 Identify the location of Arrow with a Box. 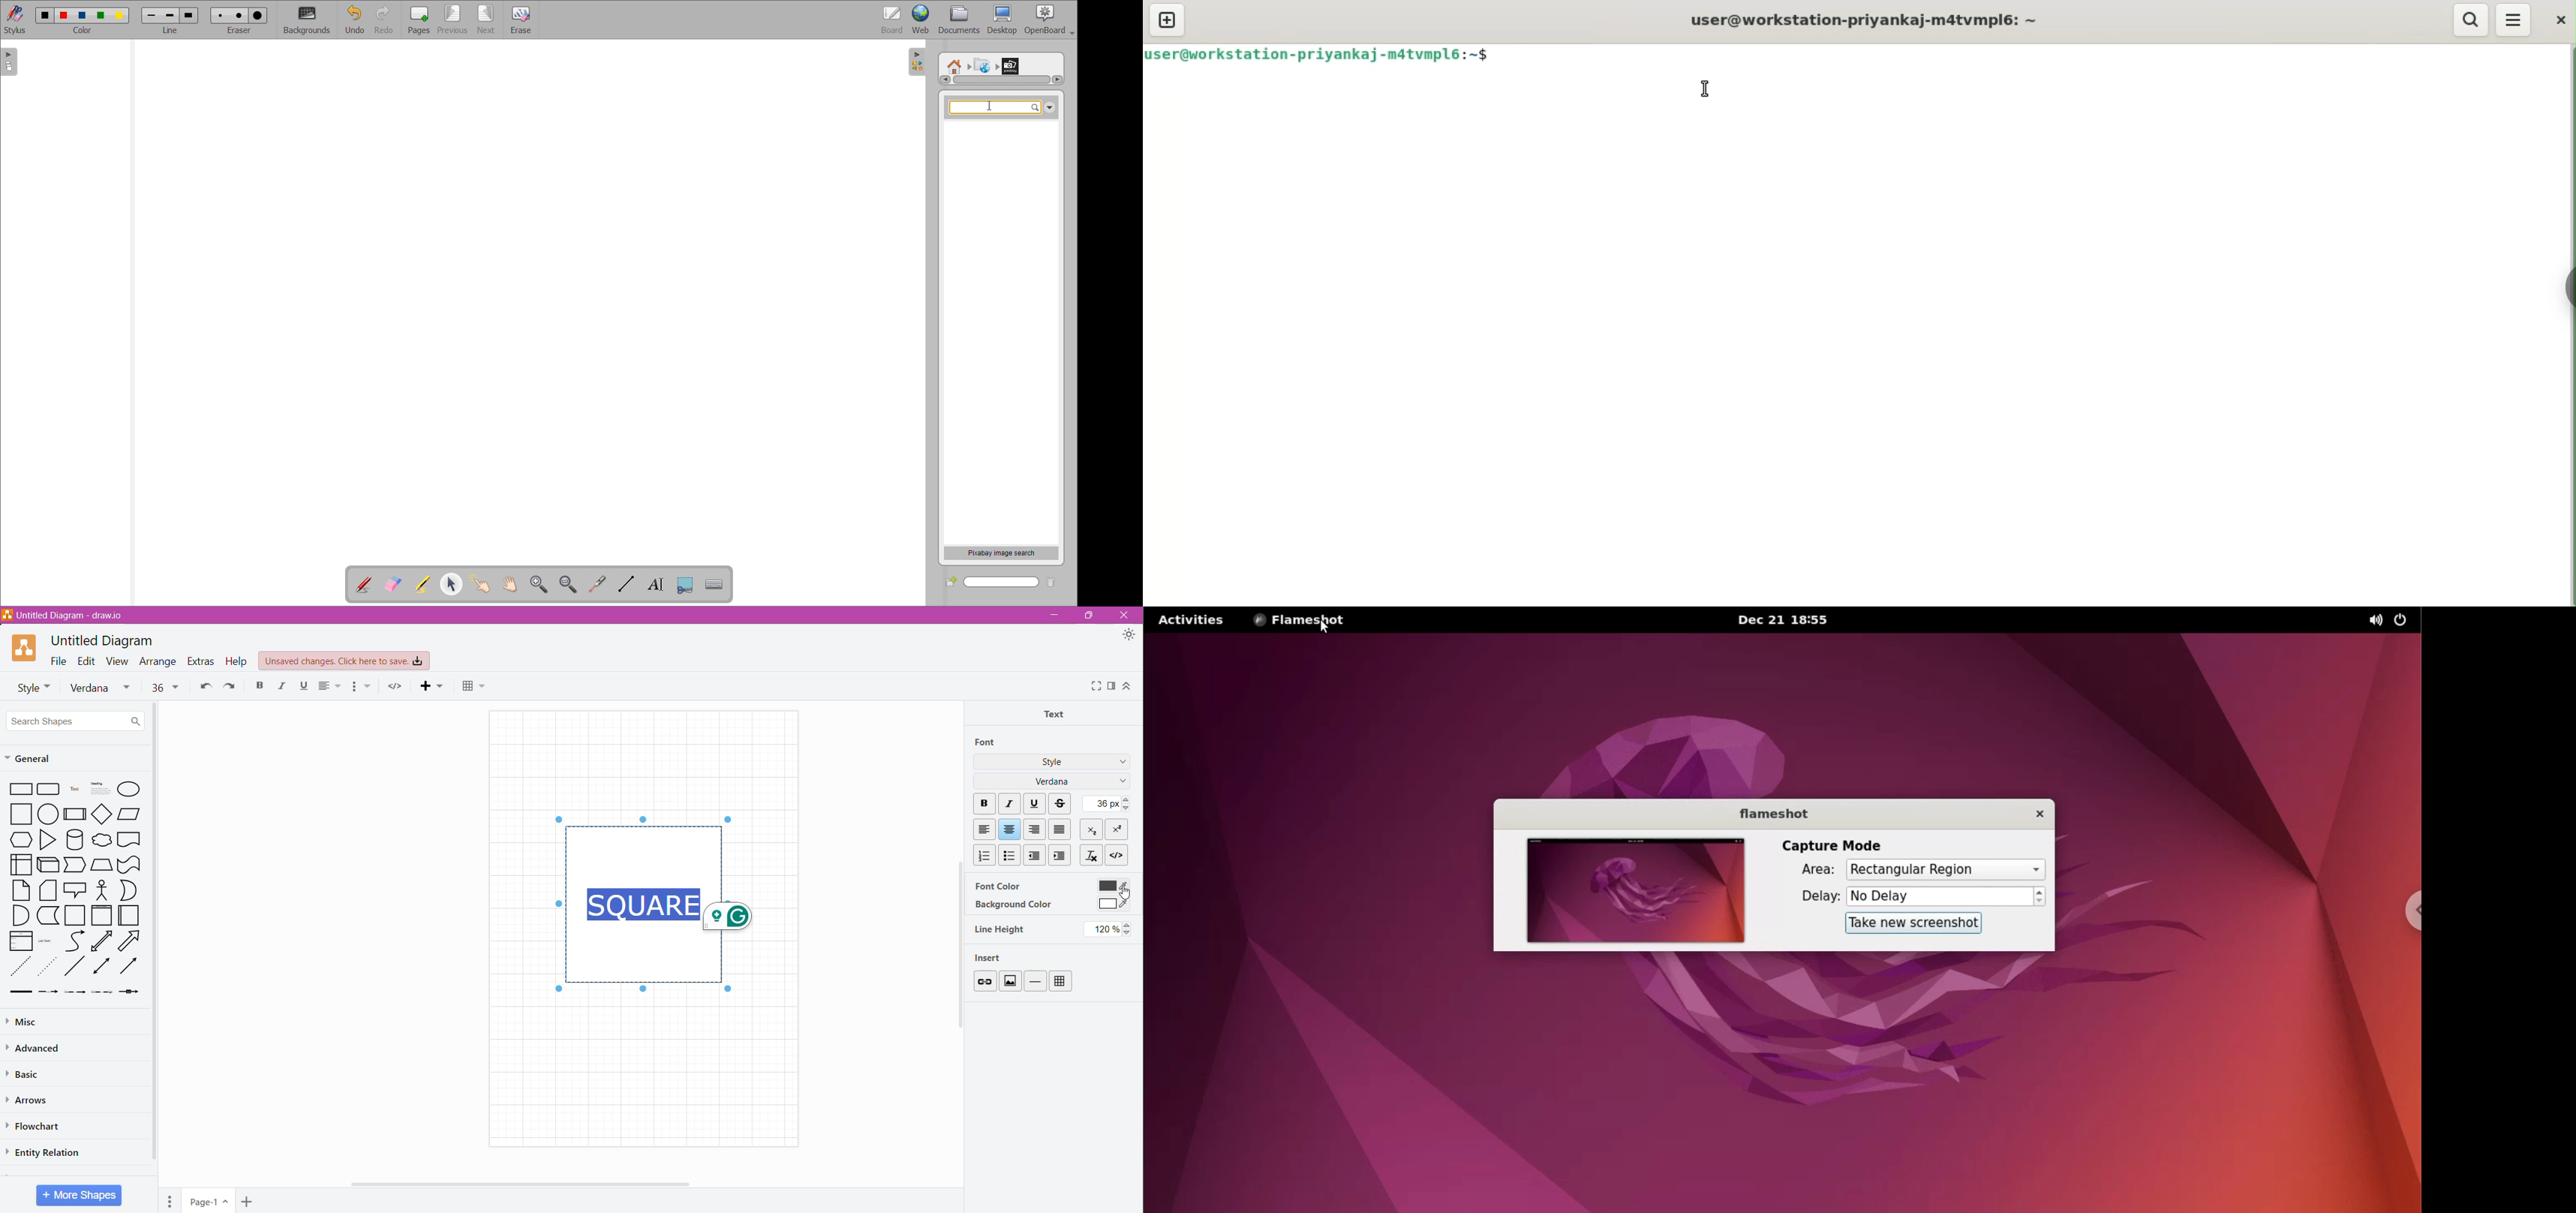
(129, 991).